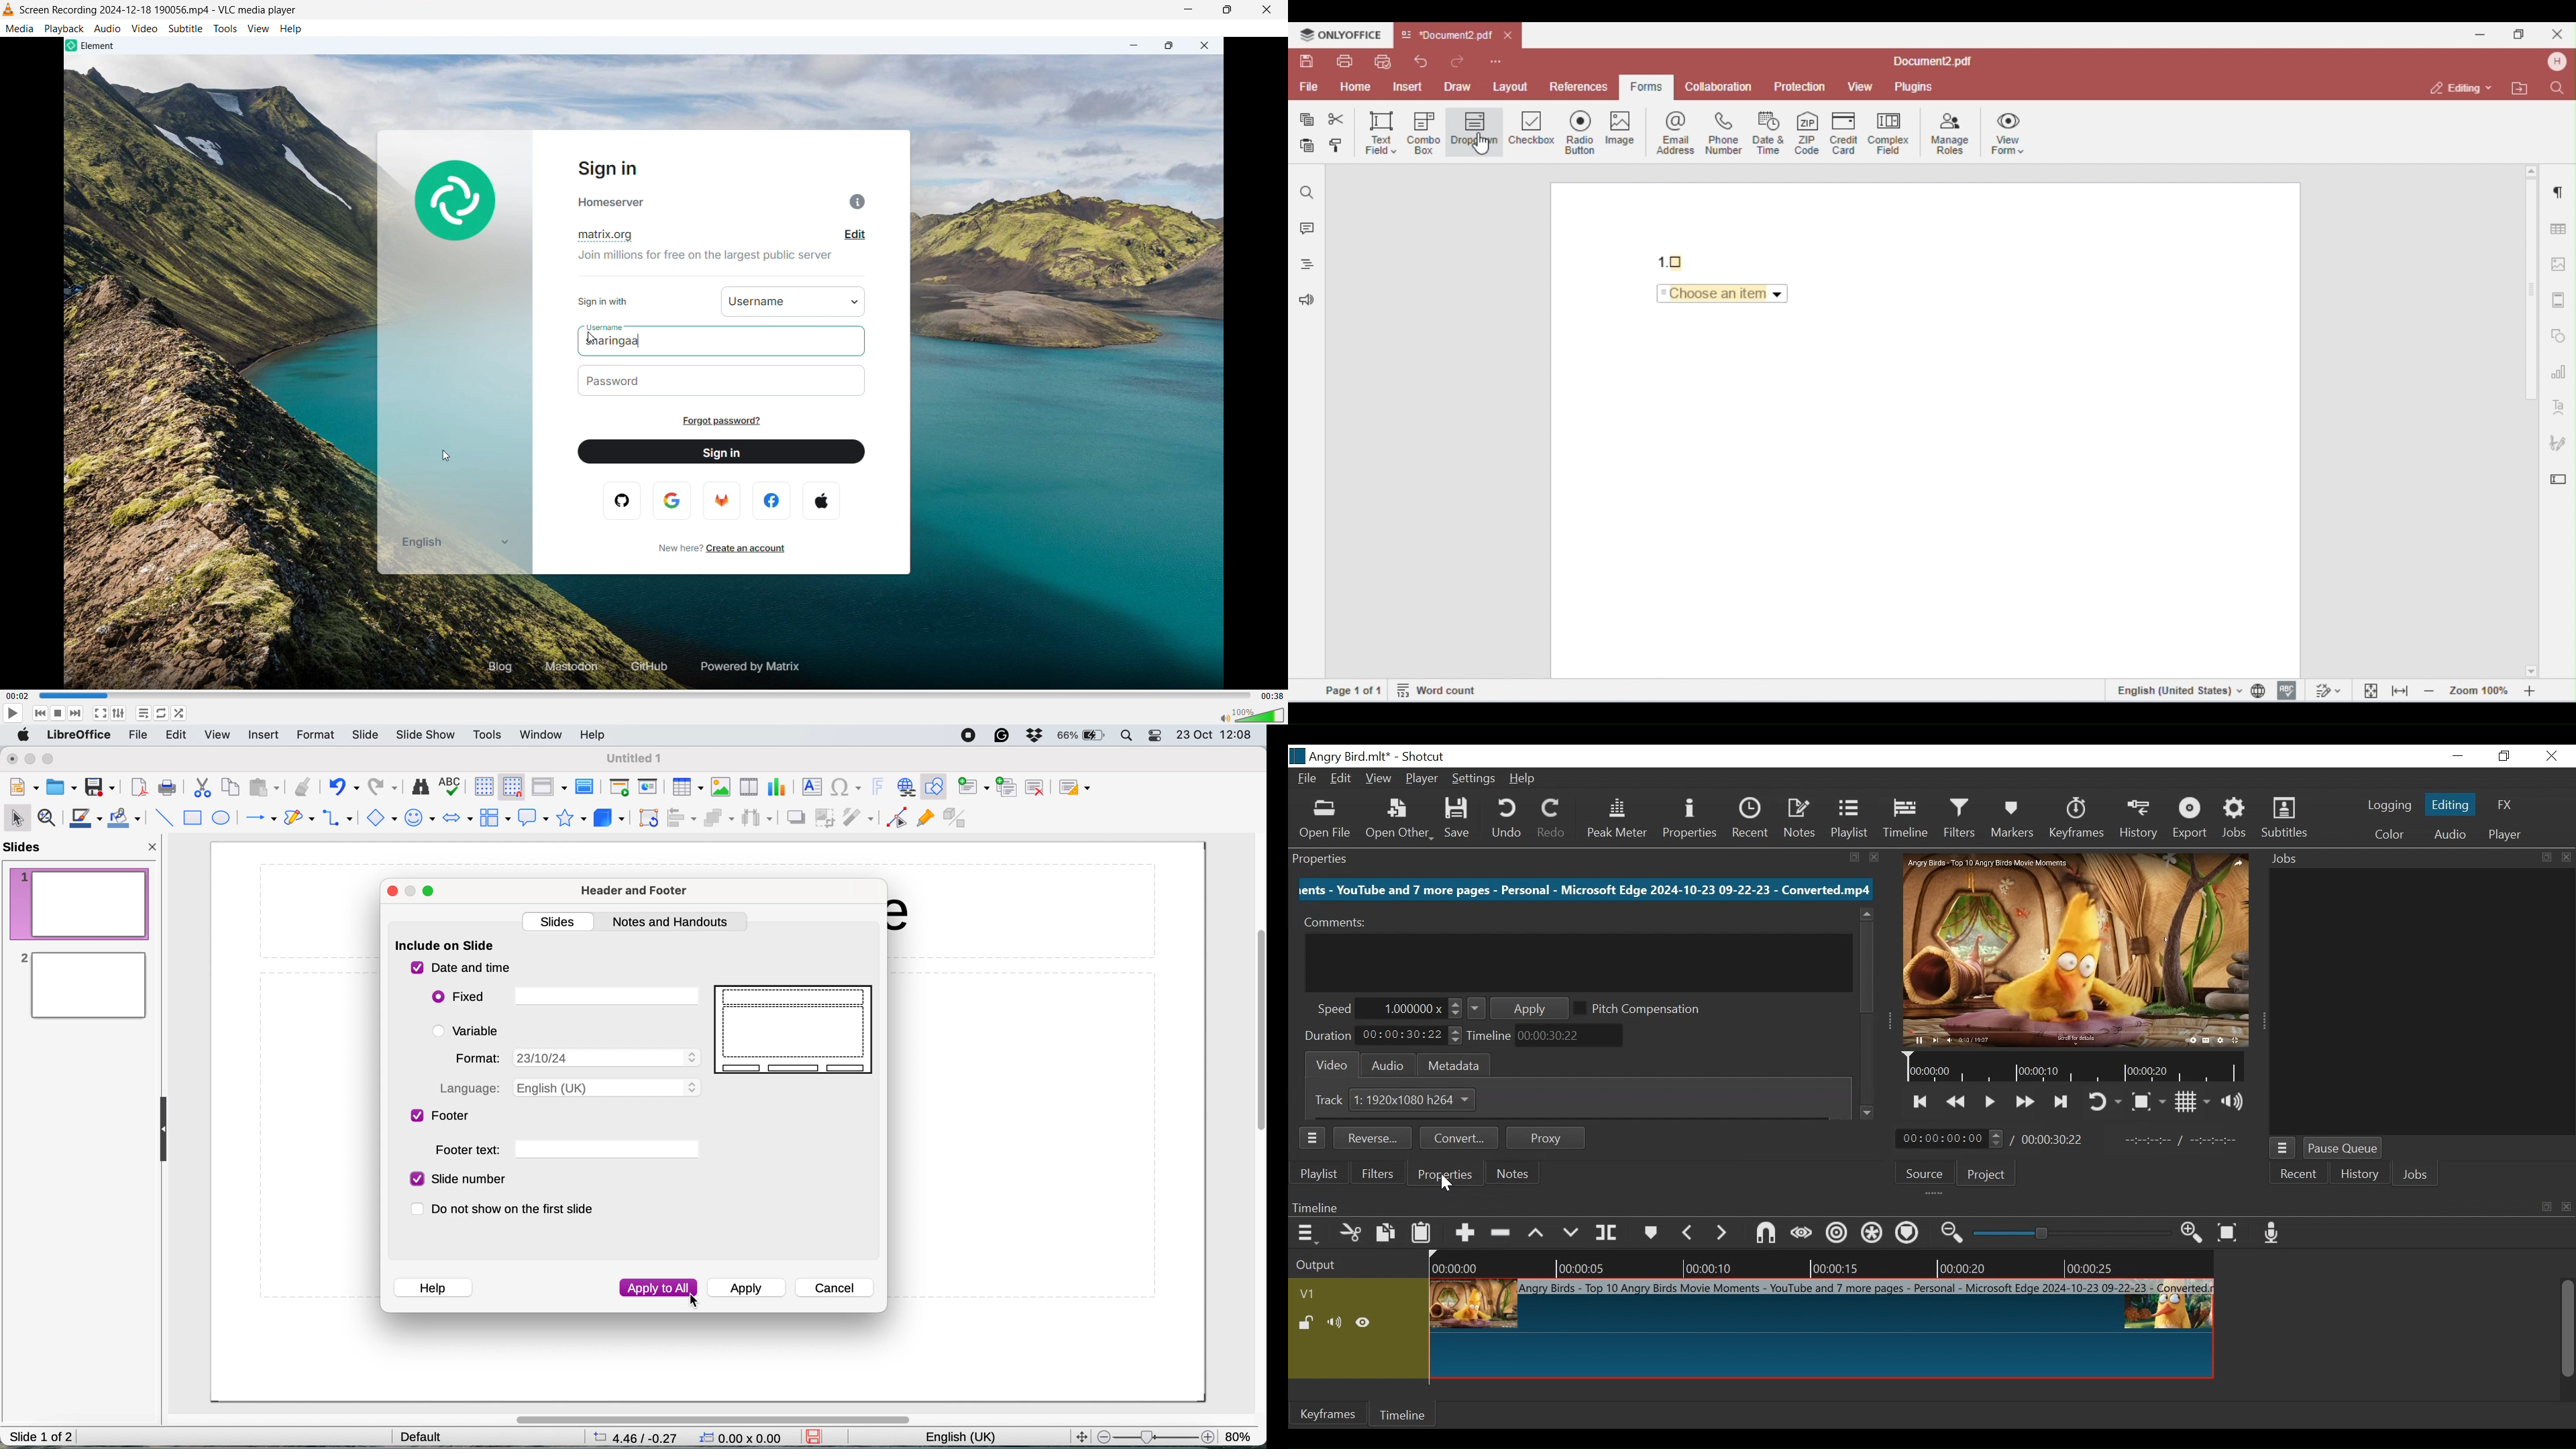  I want to click on clone formatting, so click(301, 787).